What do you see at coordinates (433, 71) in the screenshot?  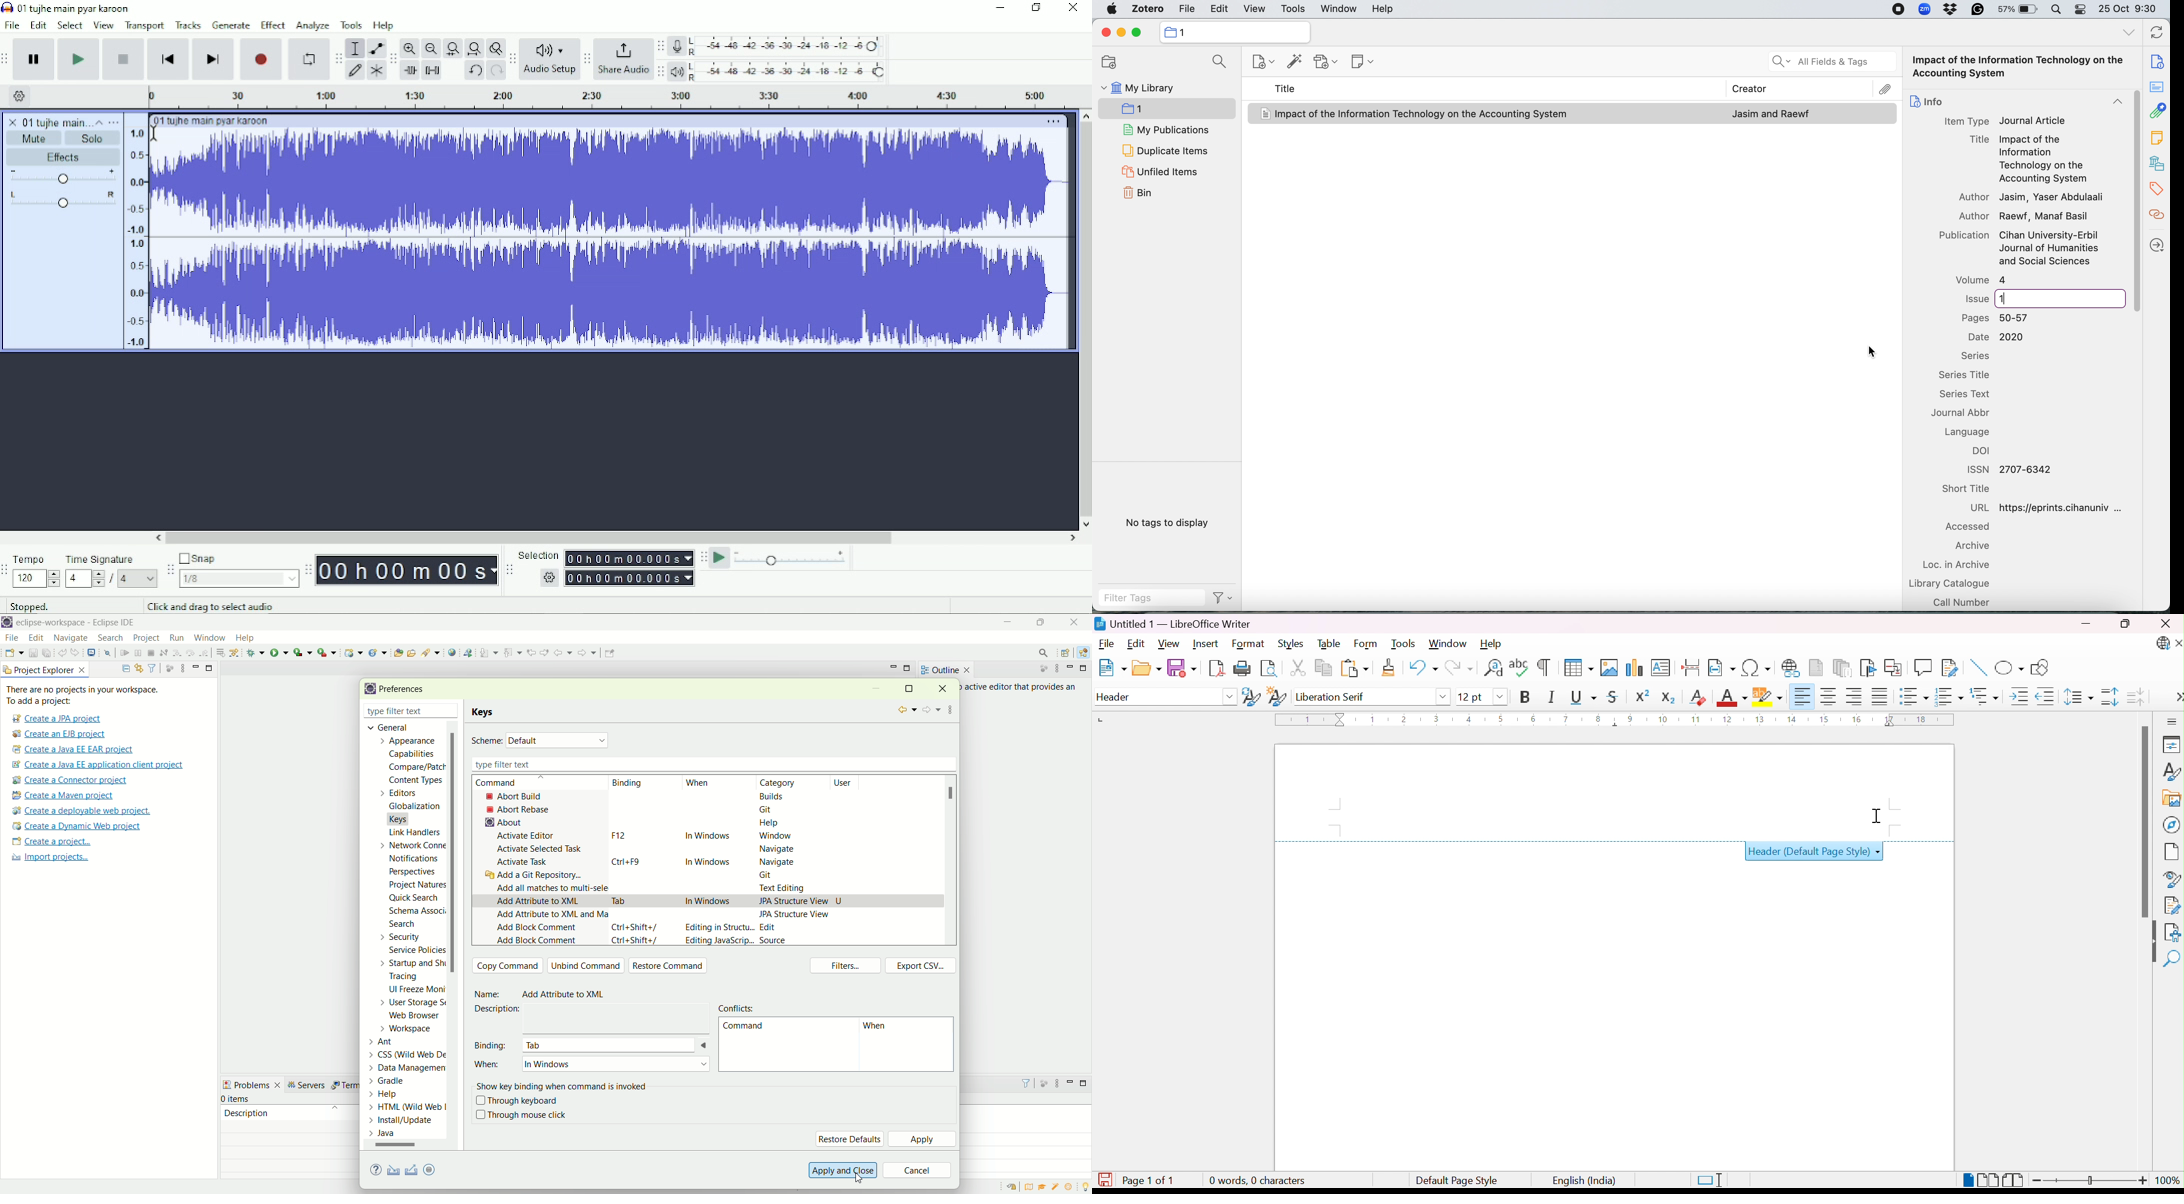 I see `Silence audio selection` at bounding box center [433, 71].